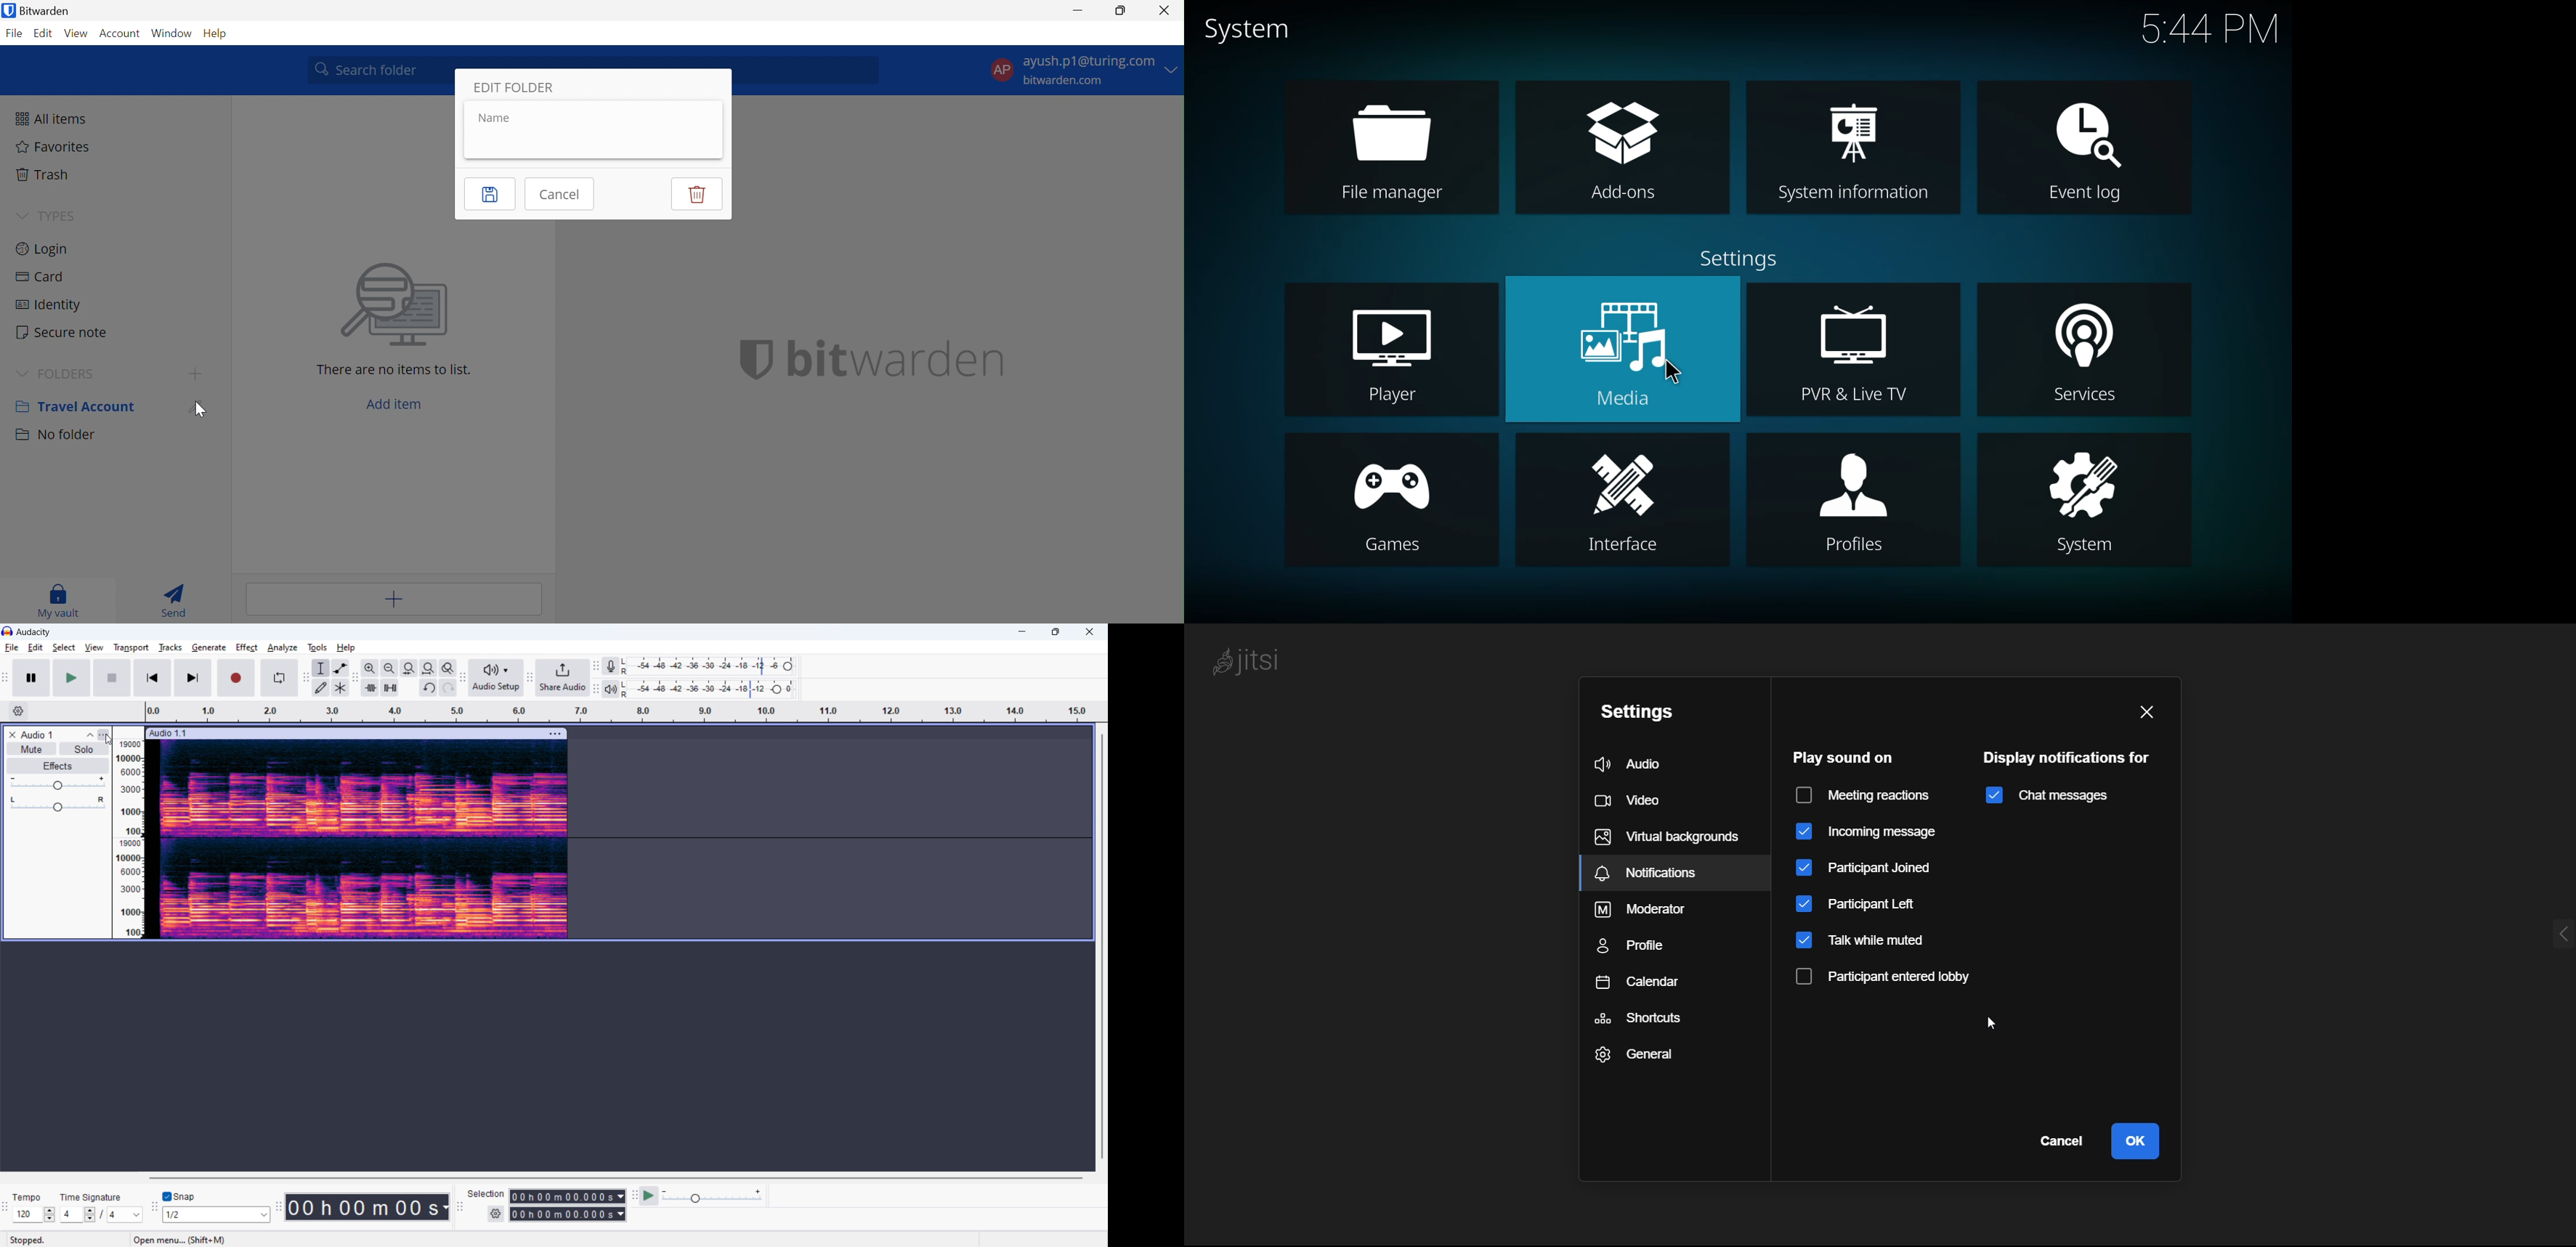 This screenshot has height=1260, width=2576. I want to click on Games, so click(1393, 546).